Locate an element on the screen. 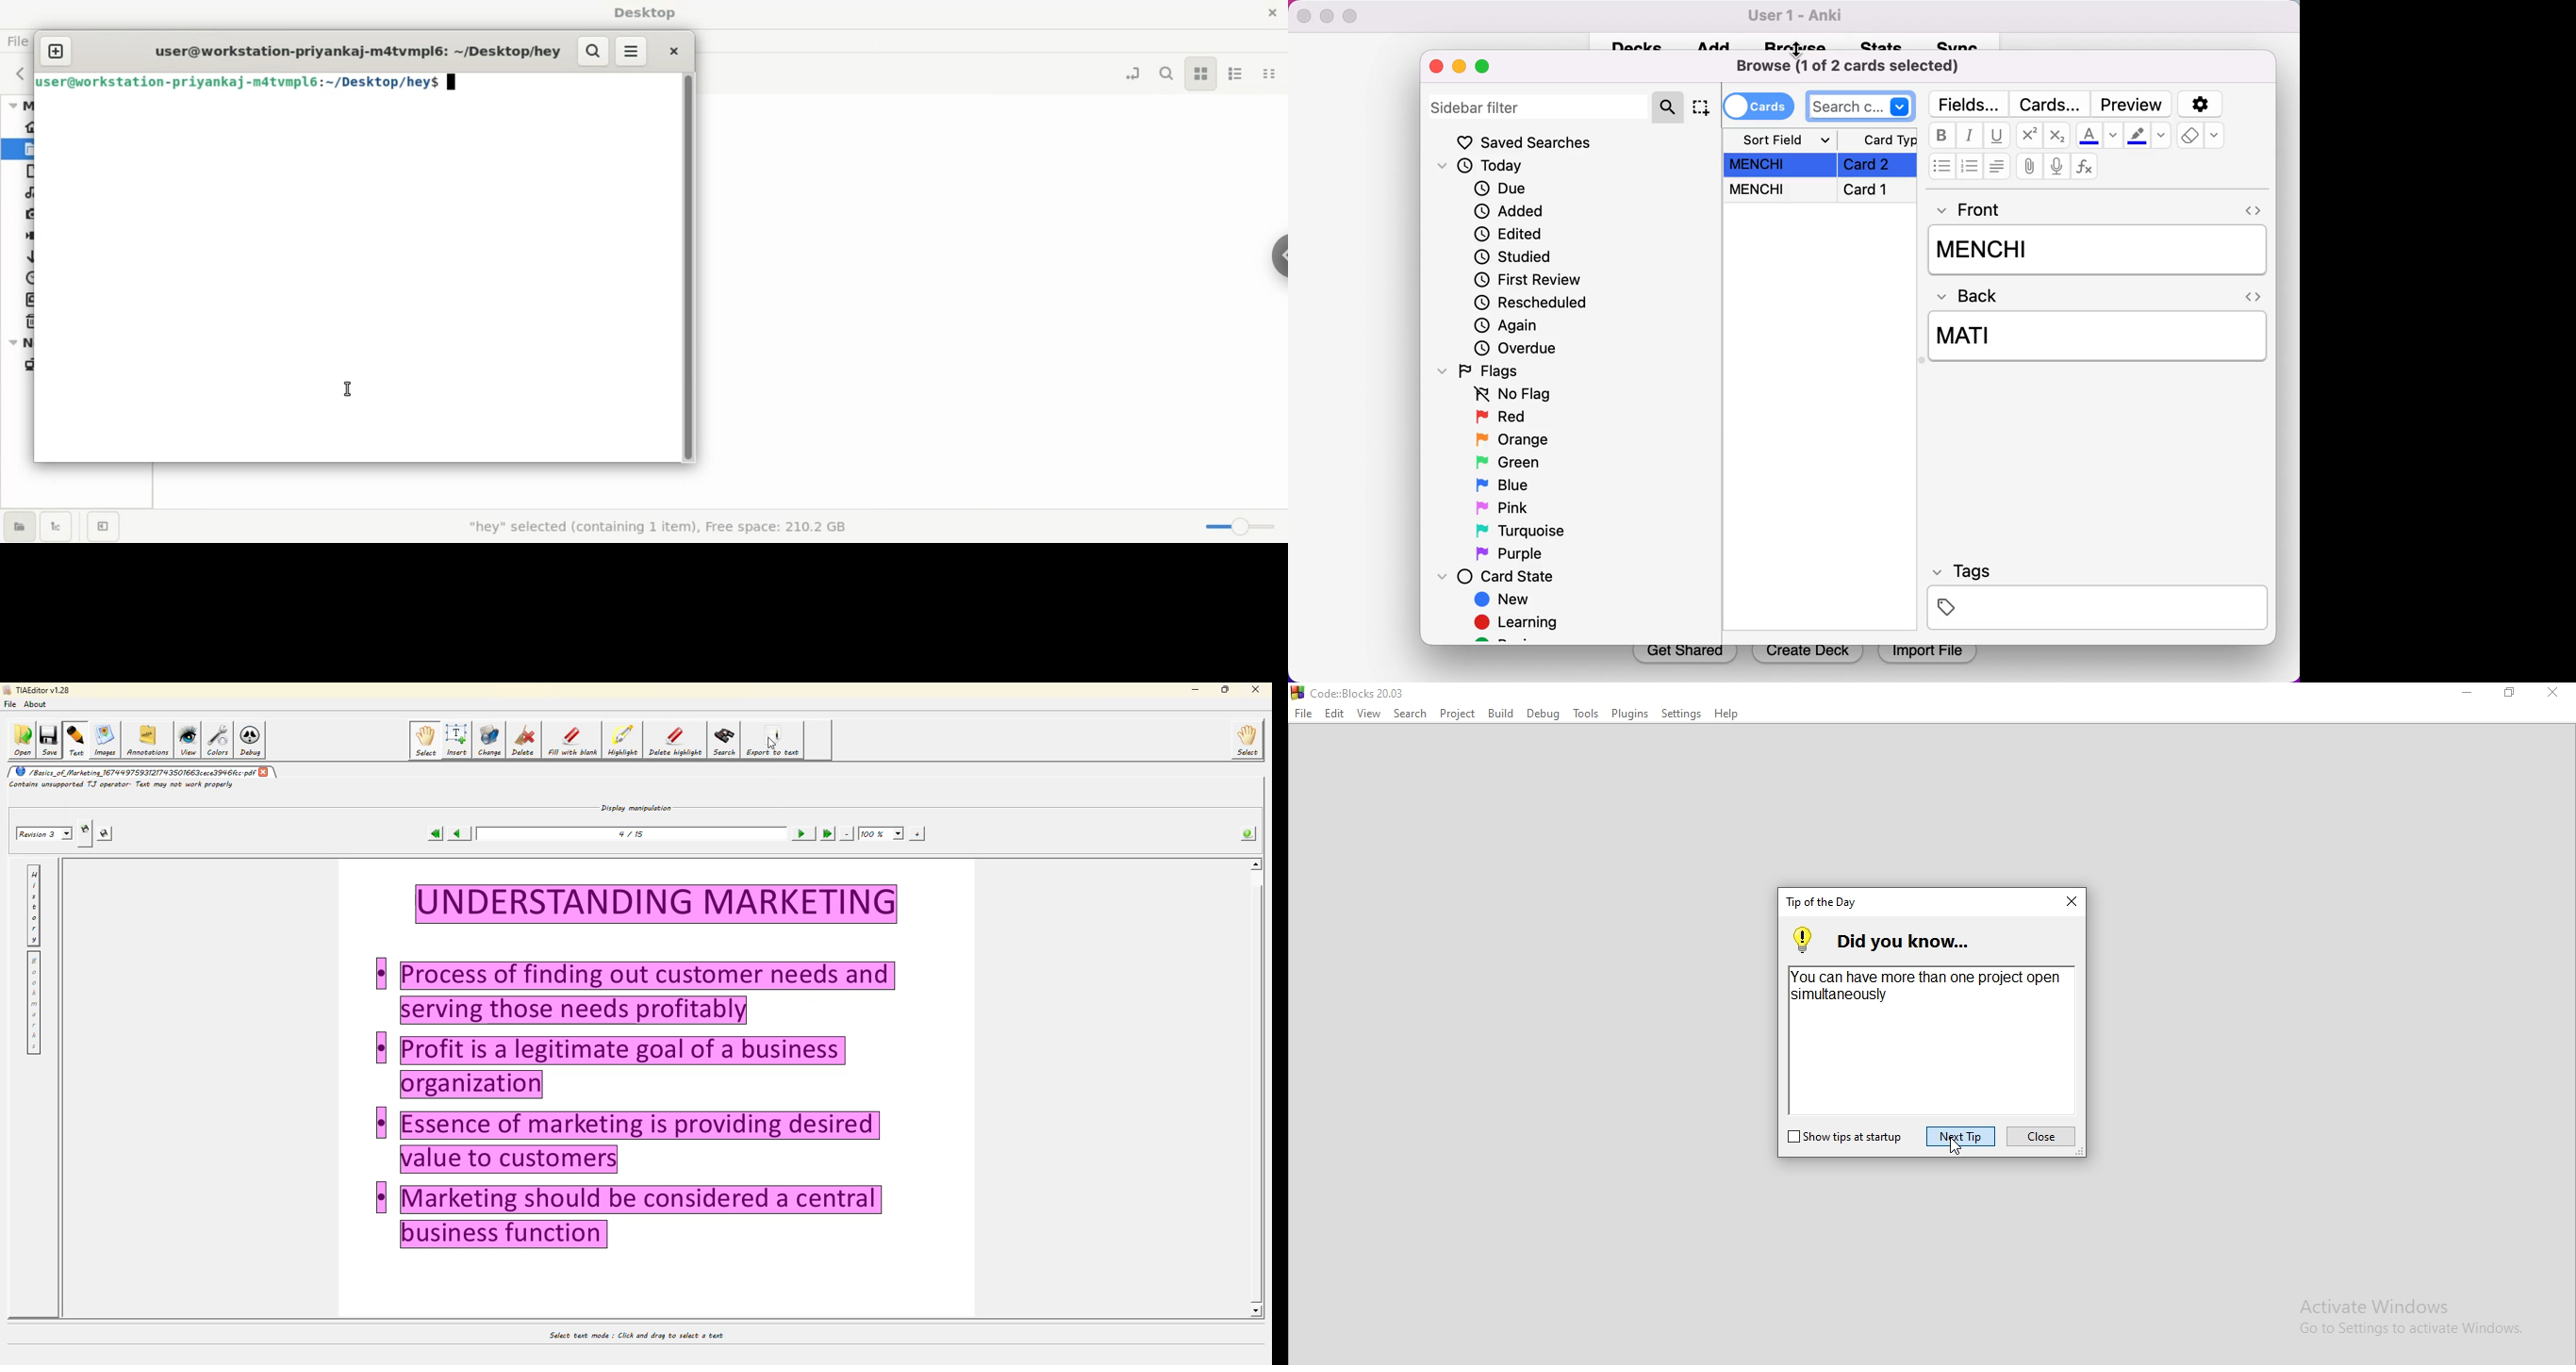  added is located at coordinates (1508, 212).